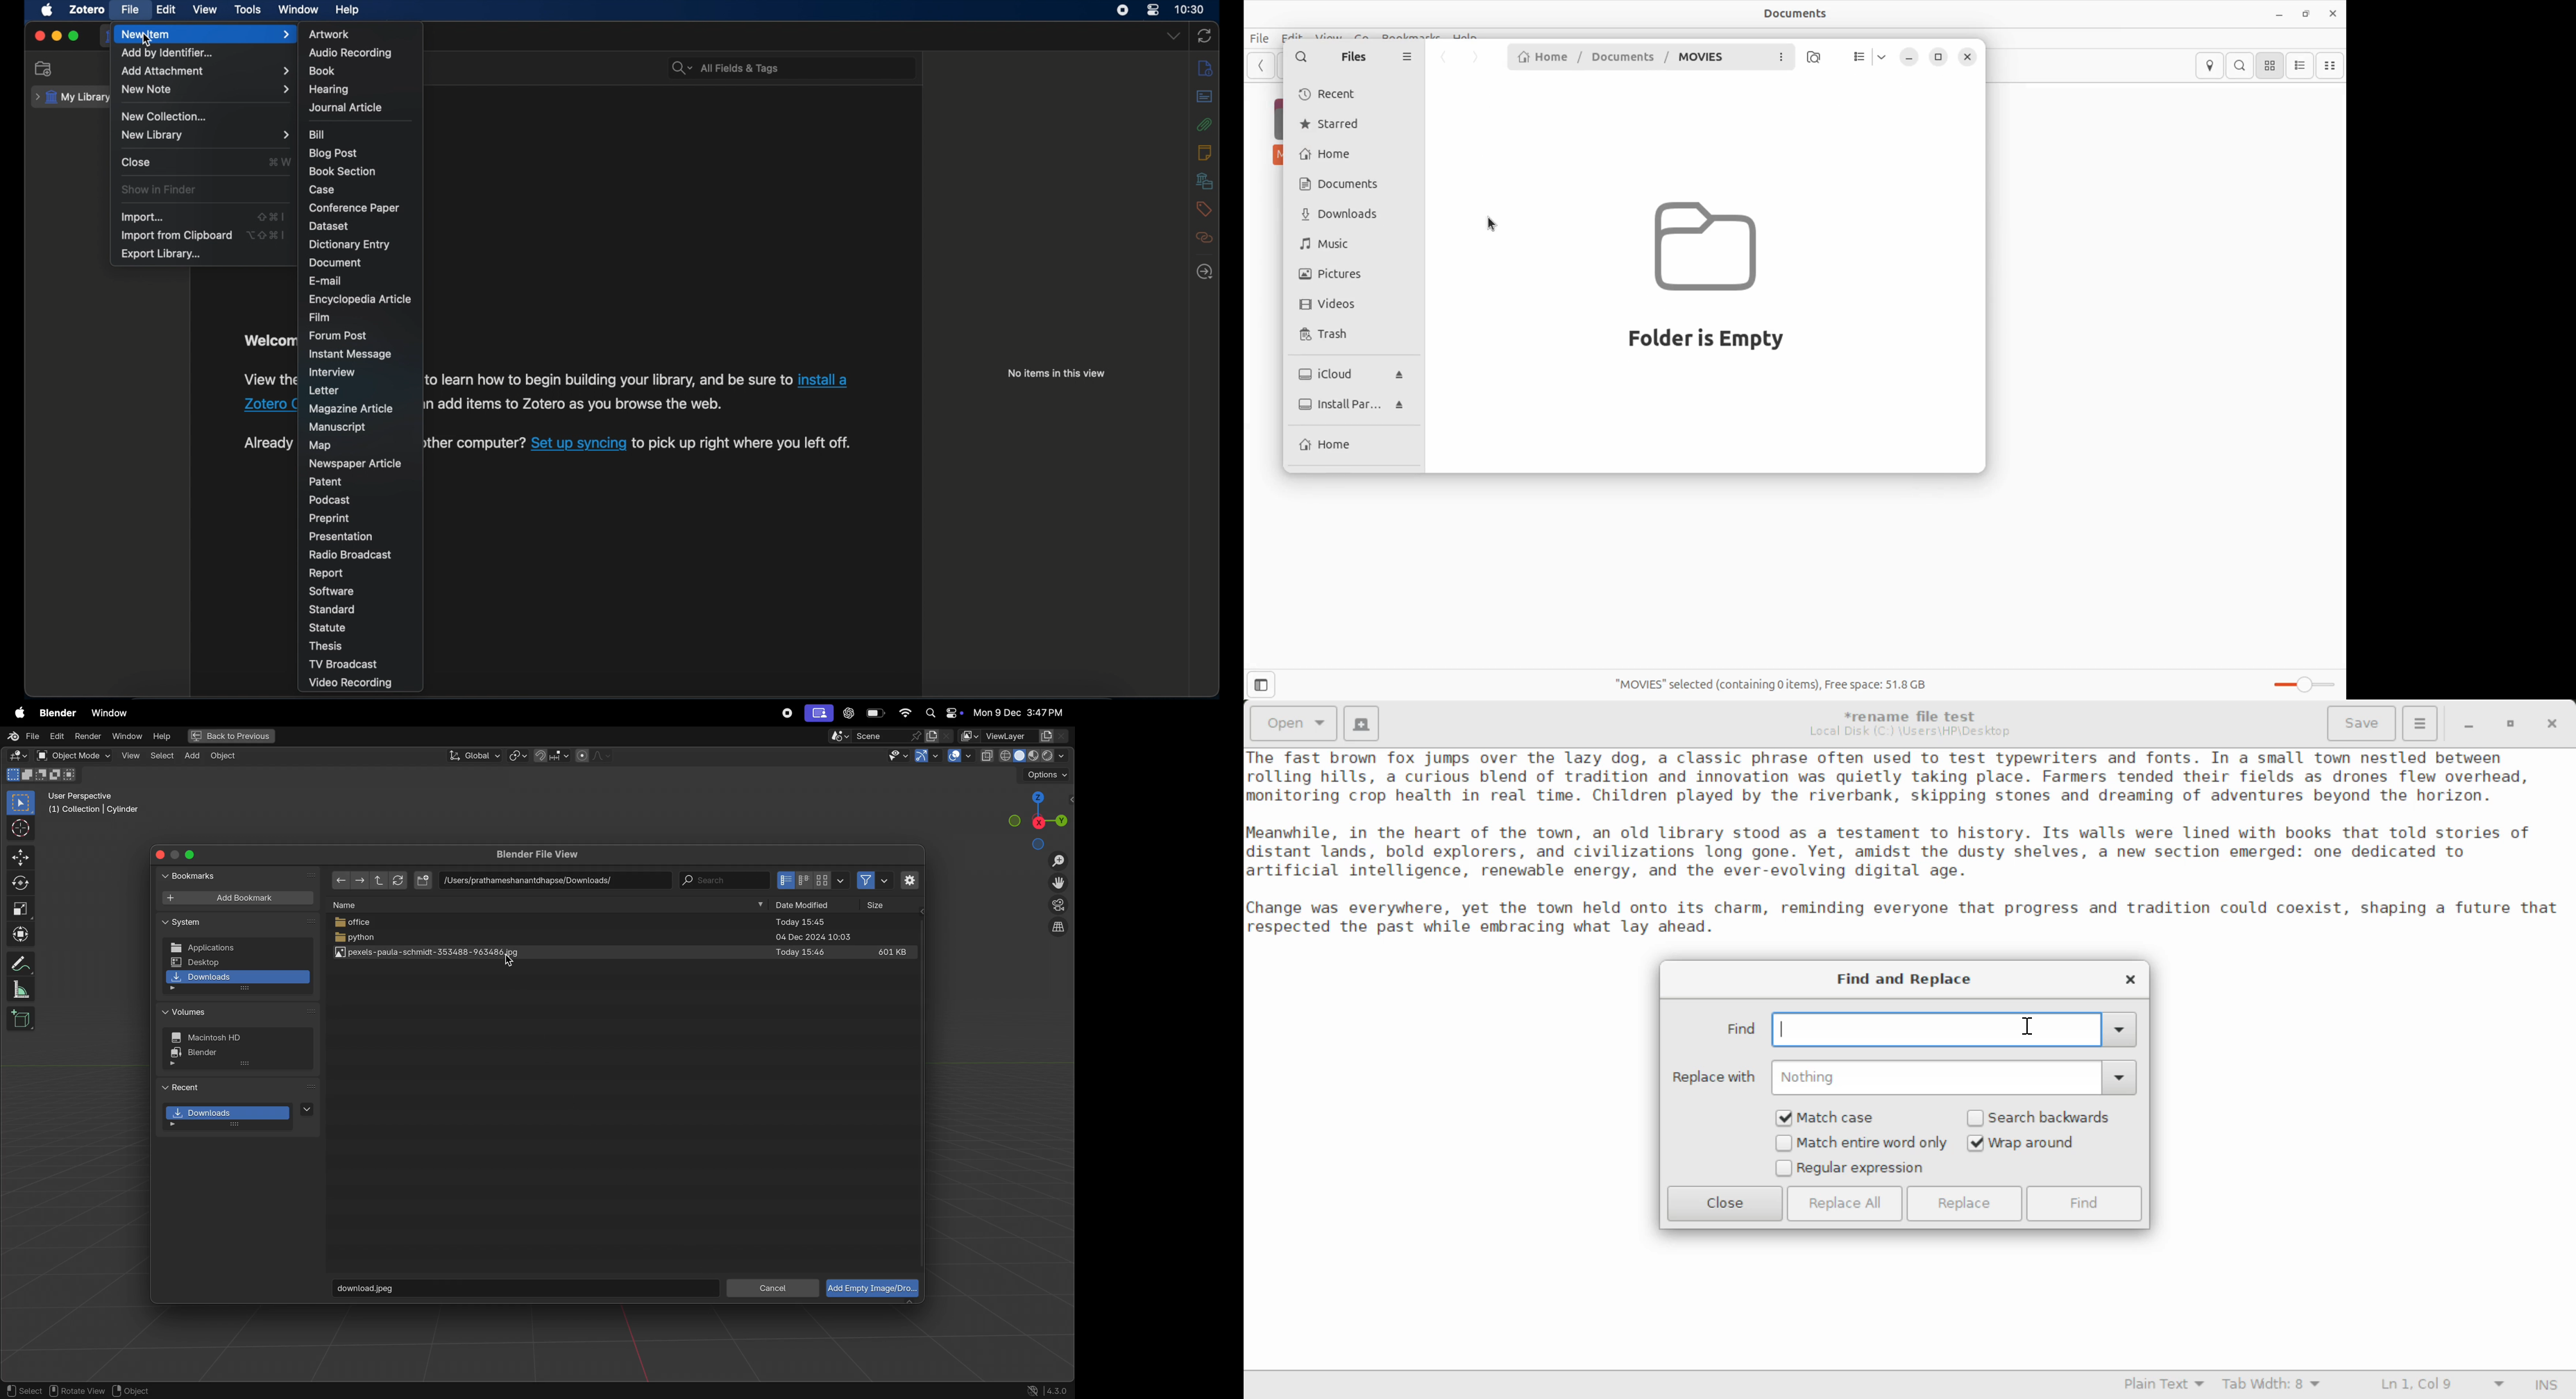 Image resolution: width=2576 pixels, height=1400 pixels. Describe the element at coordinates (237, 946) in the screenshot. I see `applications` at that location.